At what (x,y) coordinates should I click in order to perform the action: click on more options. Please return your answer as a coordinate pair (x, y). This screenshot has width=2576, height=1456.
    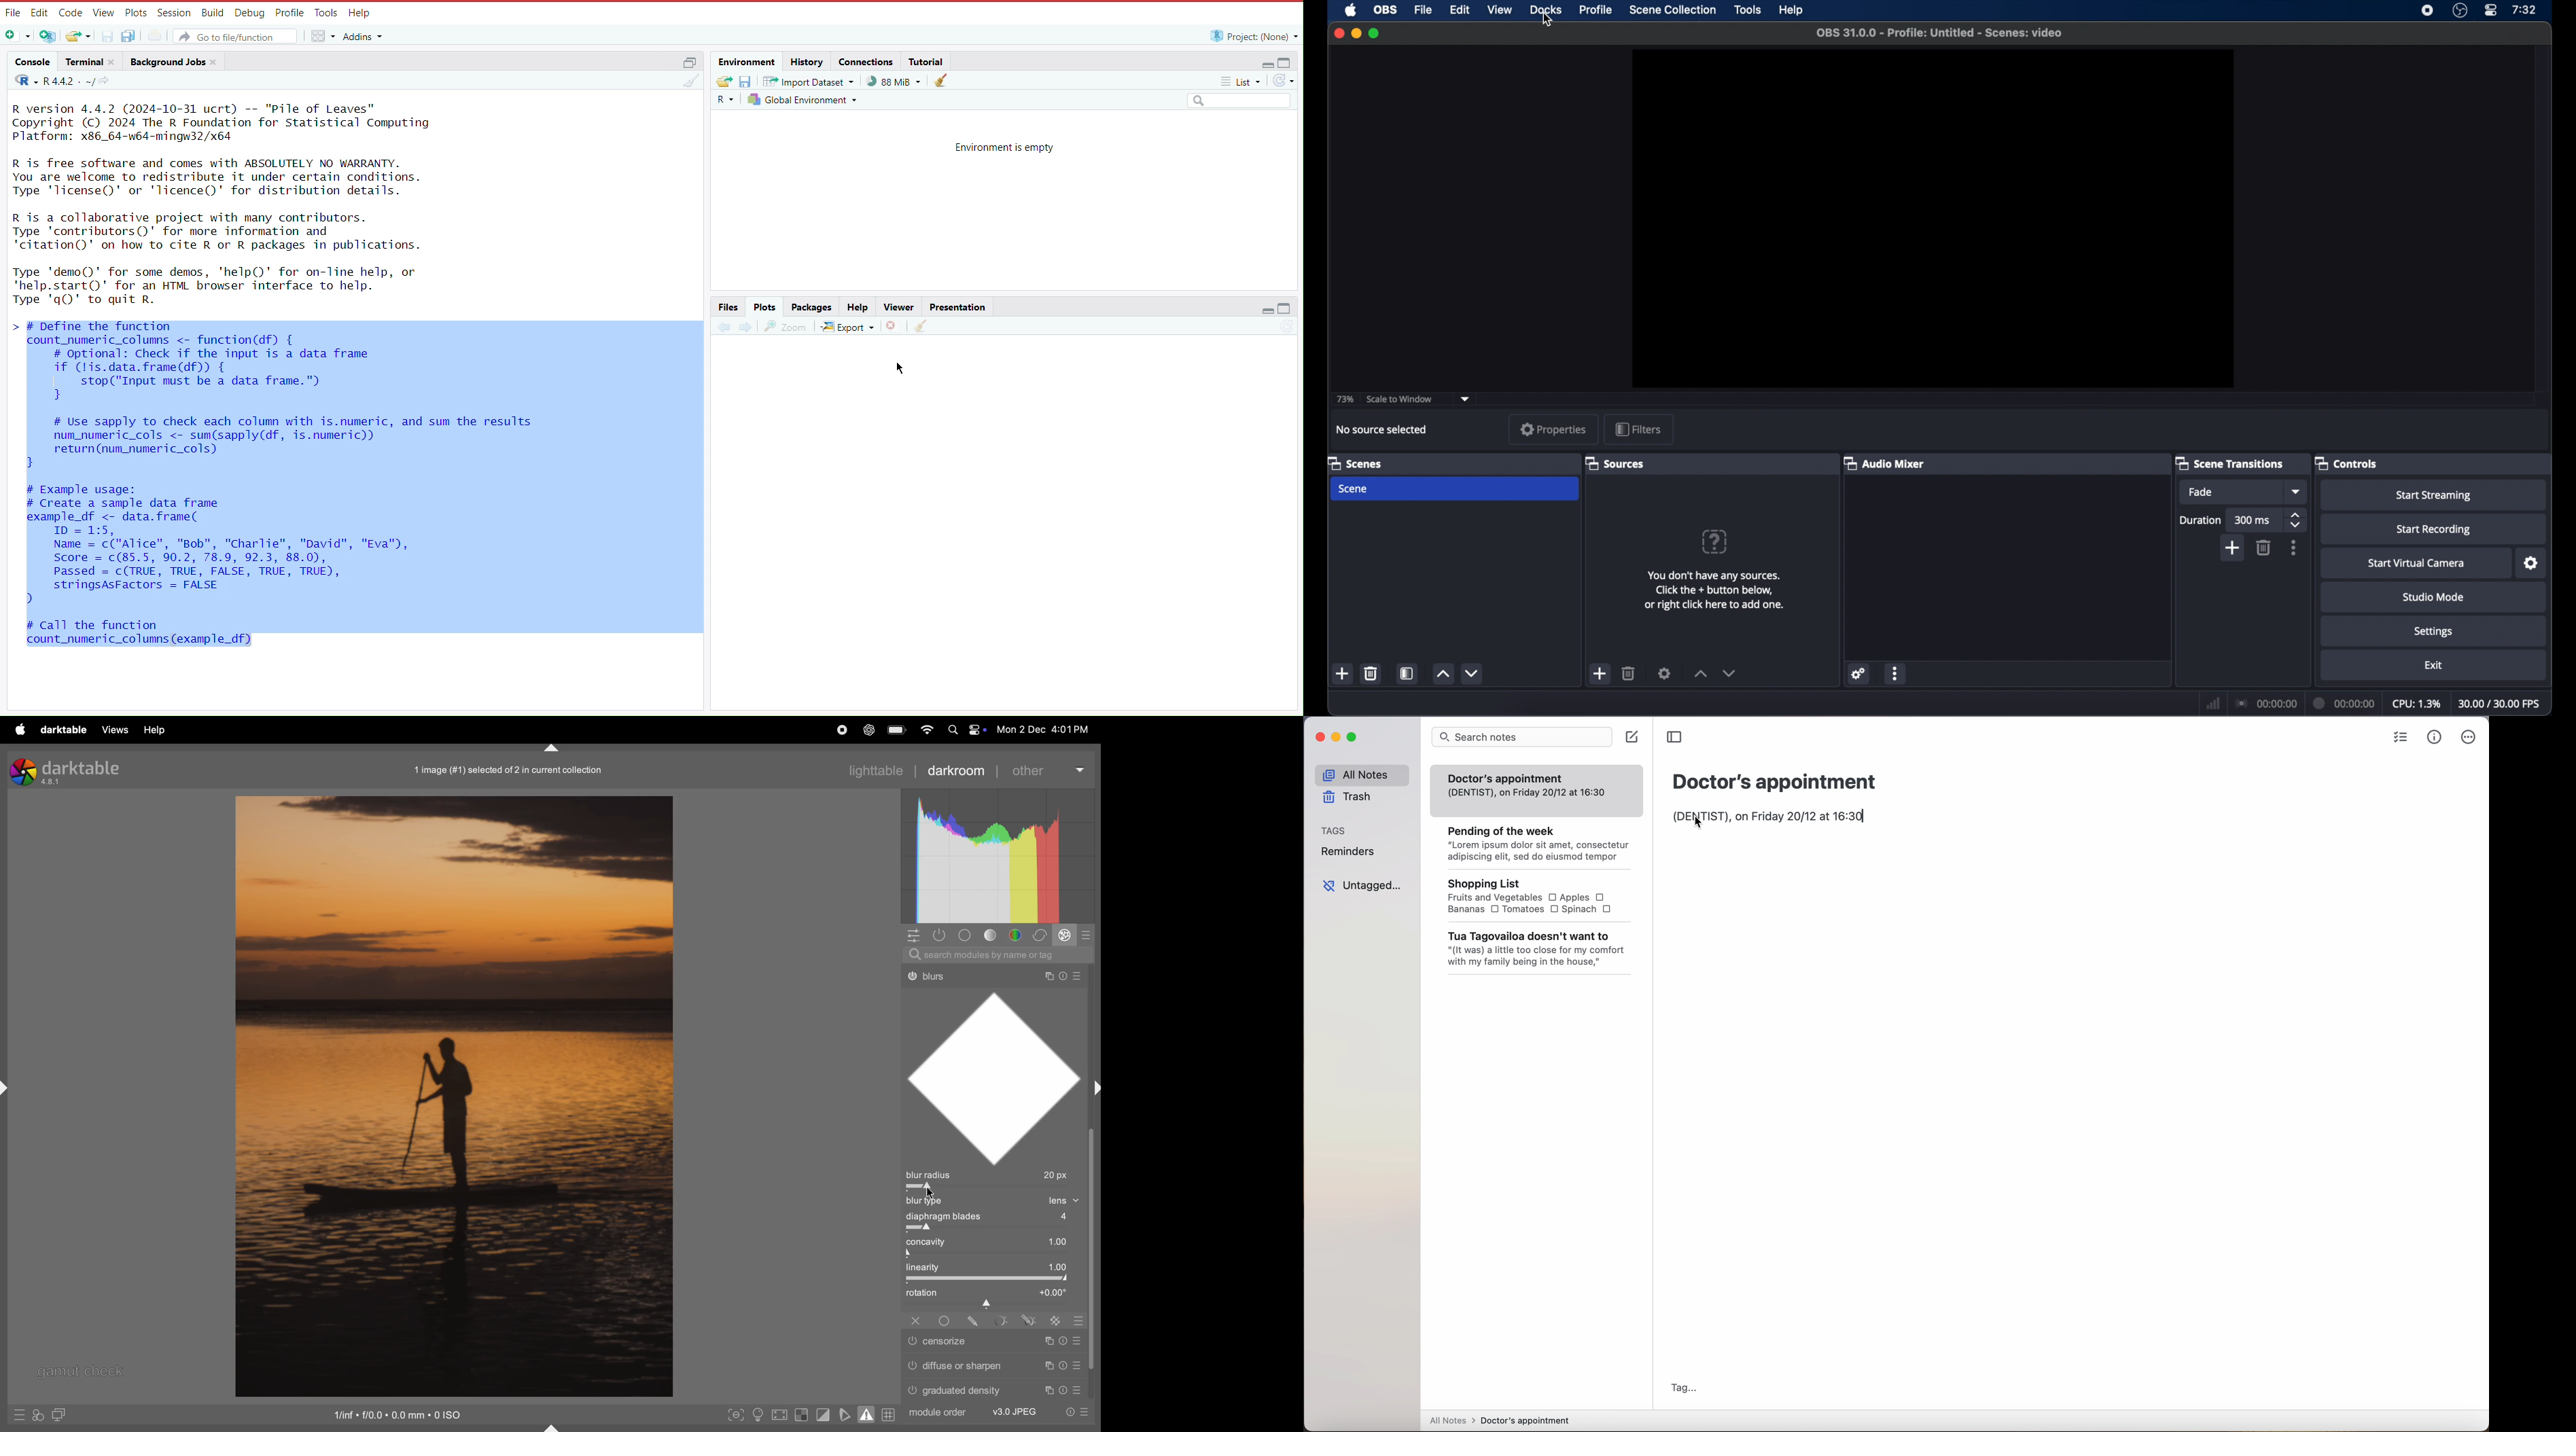
    Looking at the image, I should click on (1896, 674).